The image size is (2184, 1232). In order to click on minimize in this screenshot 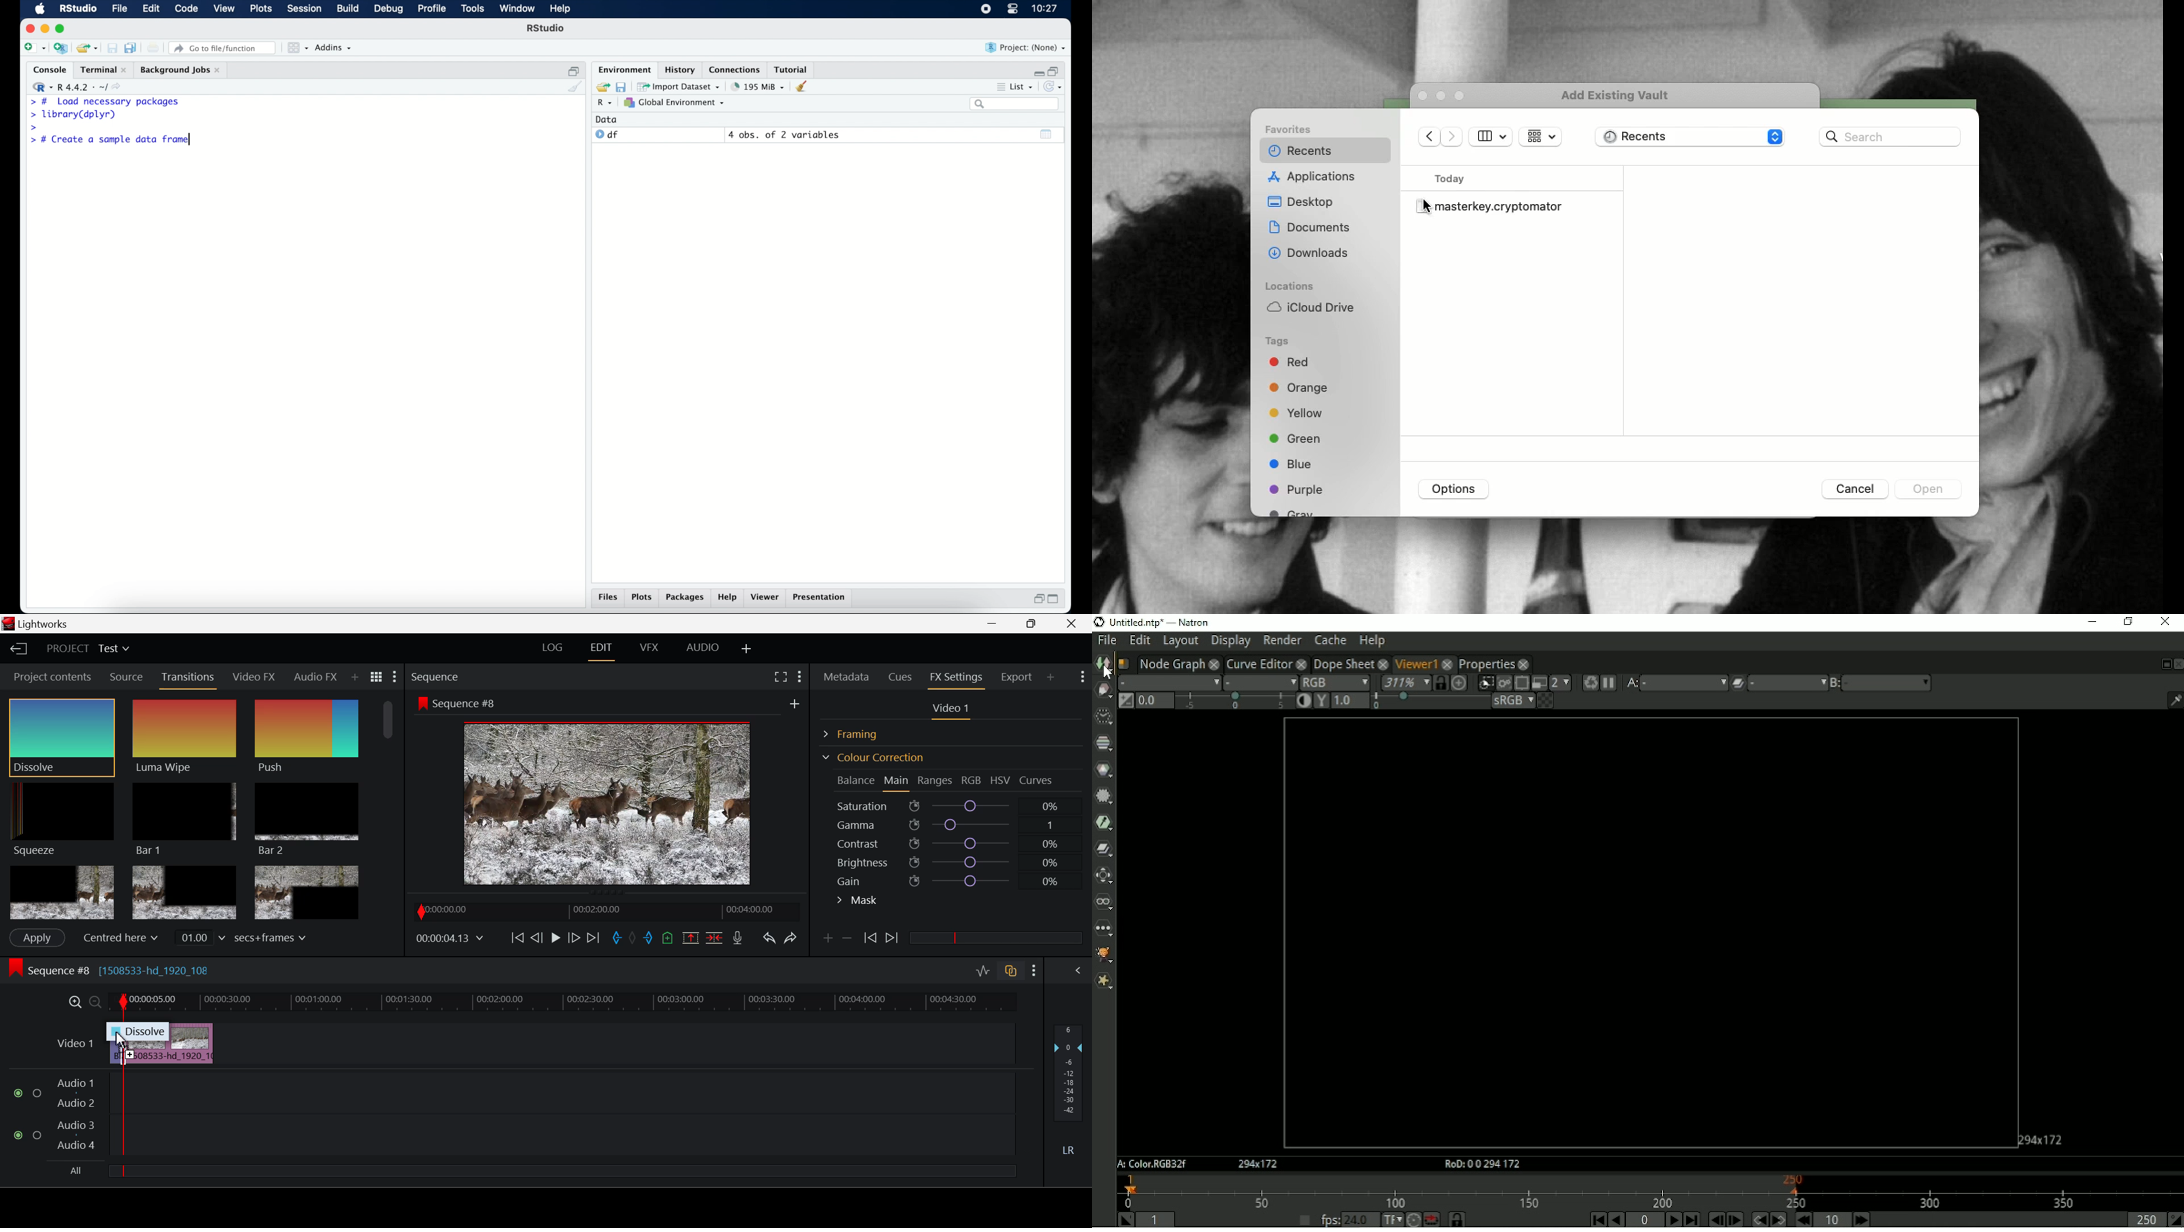, I will do `click(45, 28)`.